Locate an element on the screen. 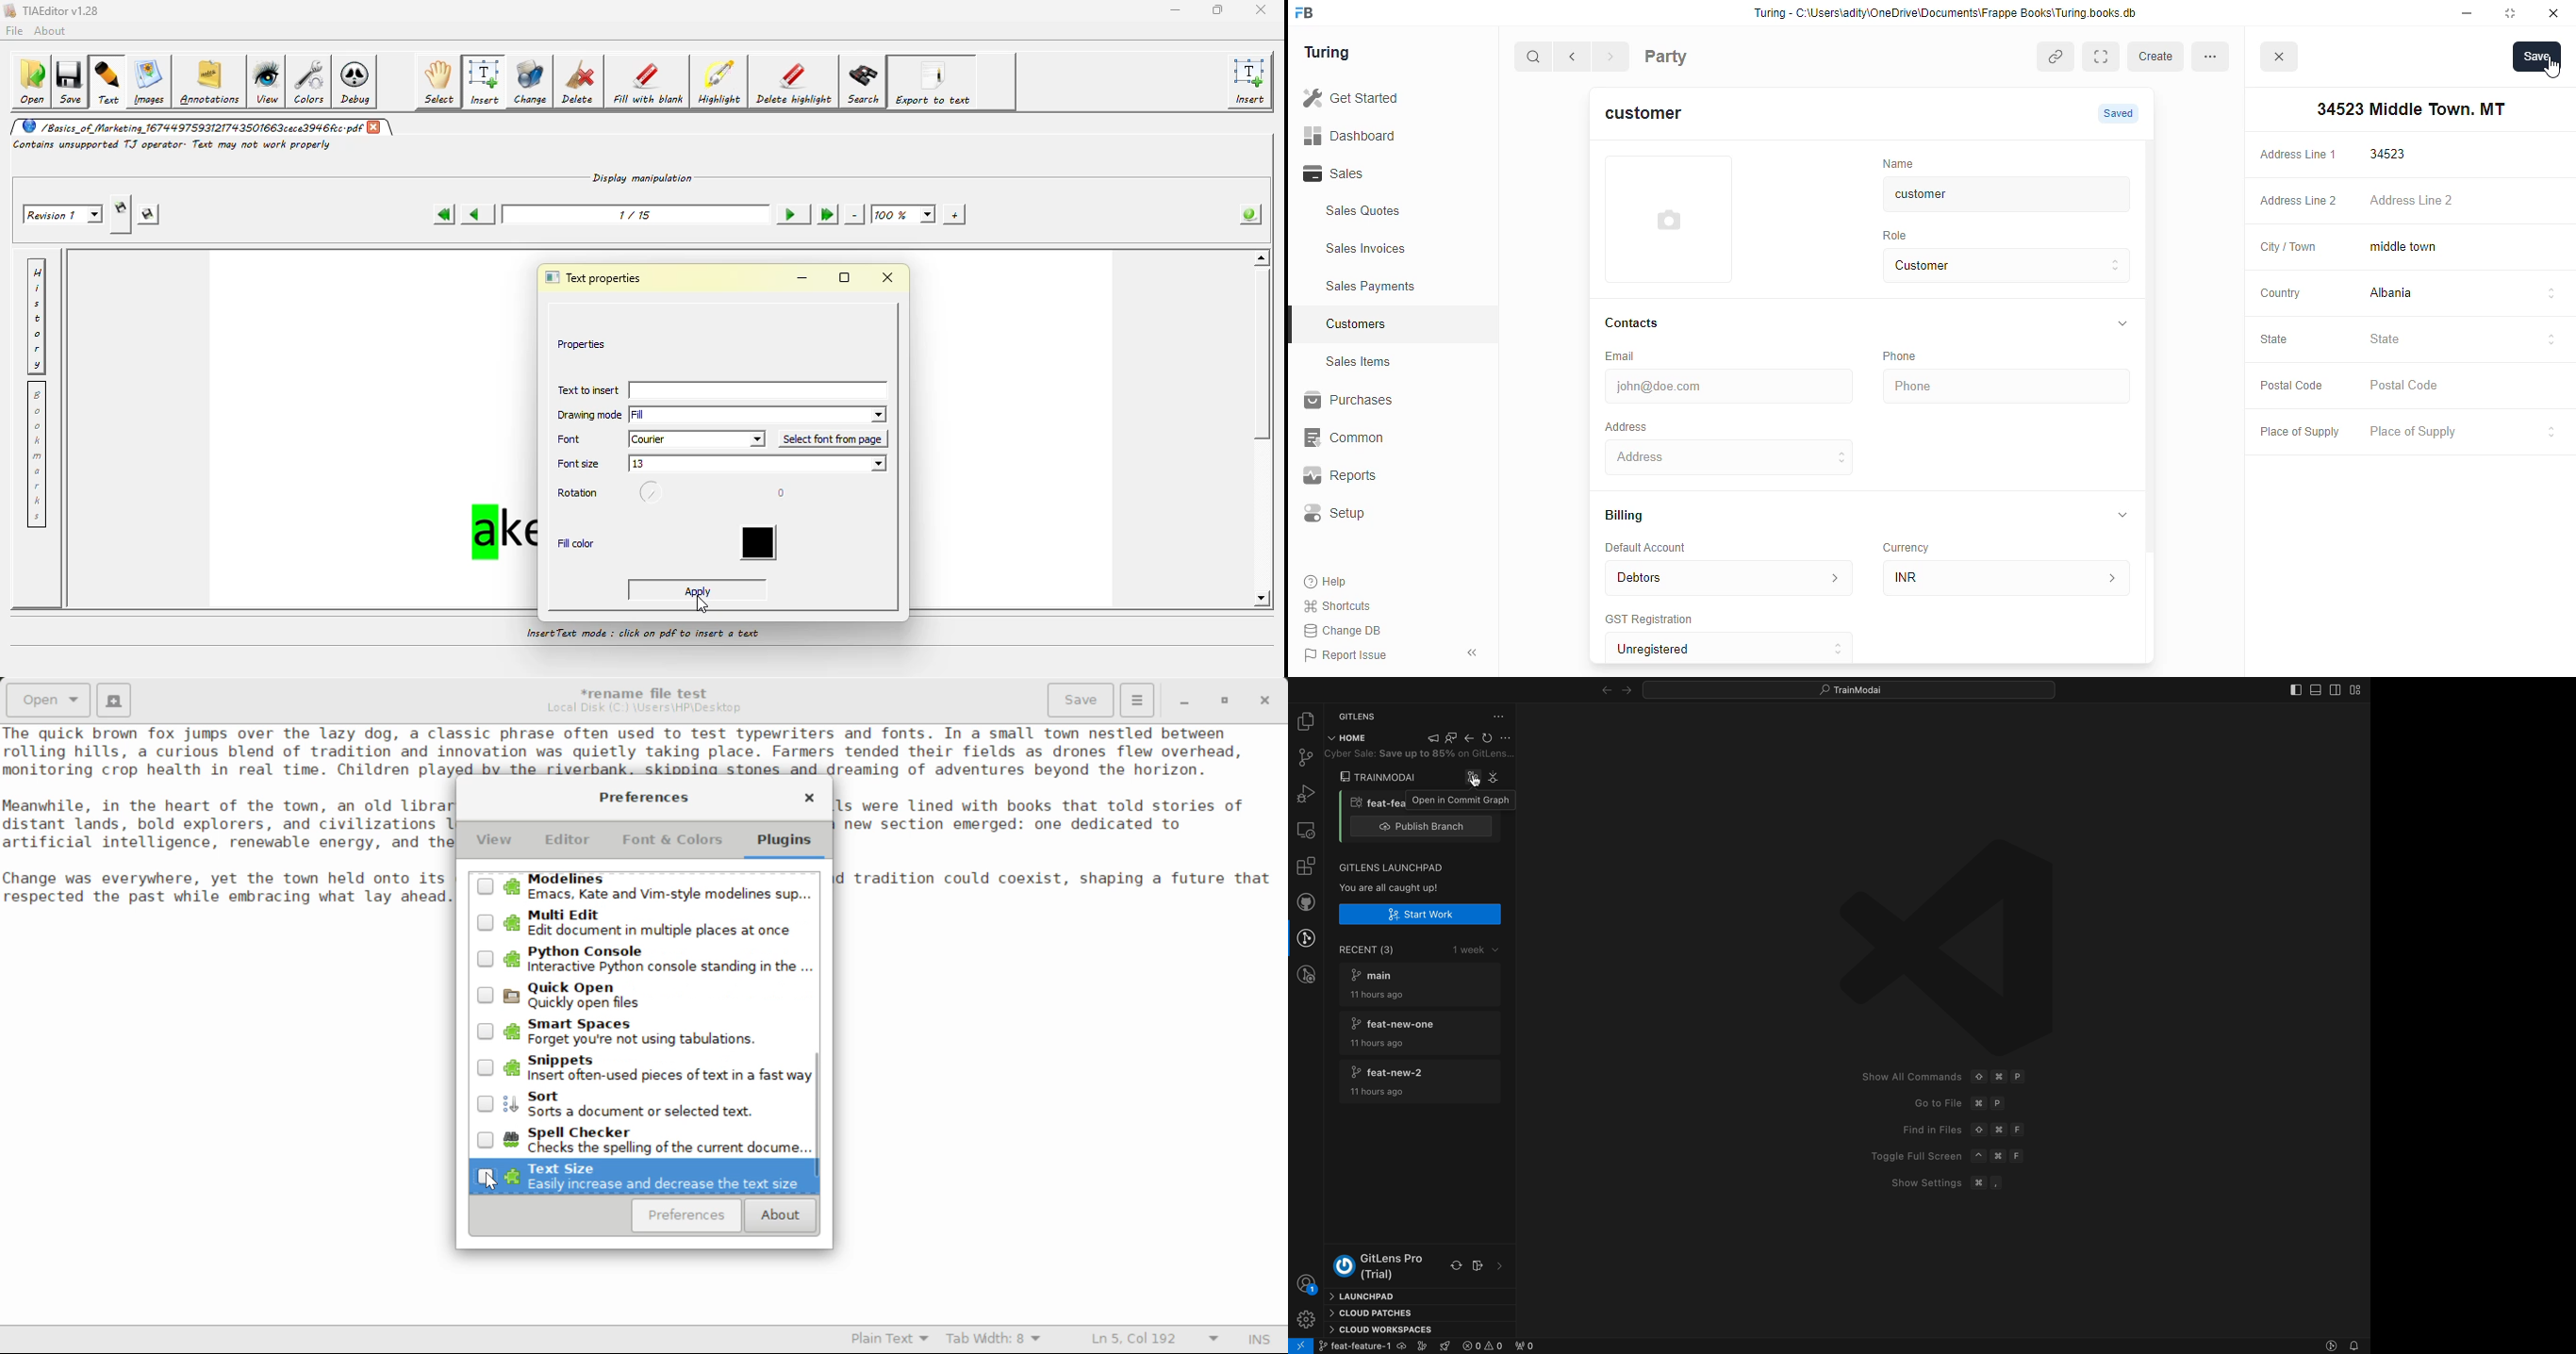  Get Started is located at coordinates (1376, 99).